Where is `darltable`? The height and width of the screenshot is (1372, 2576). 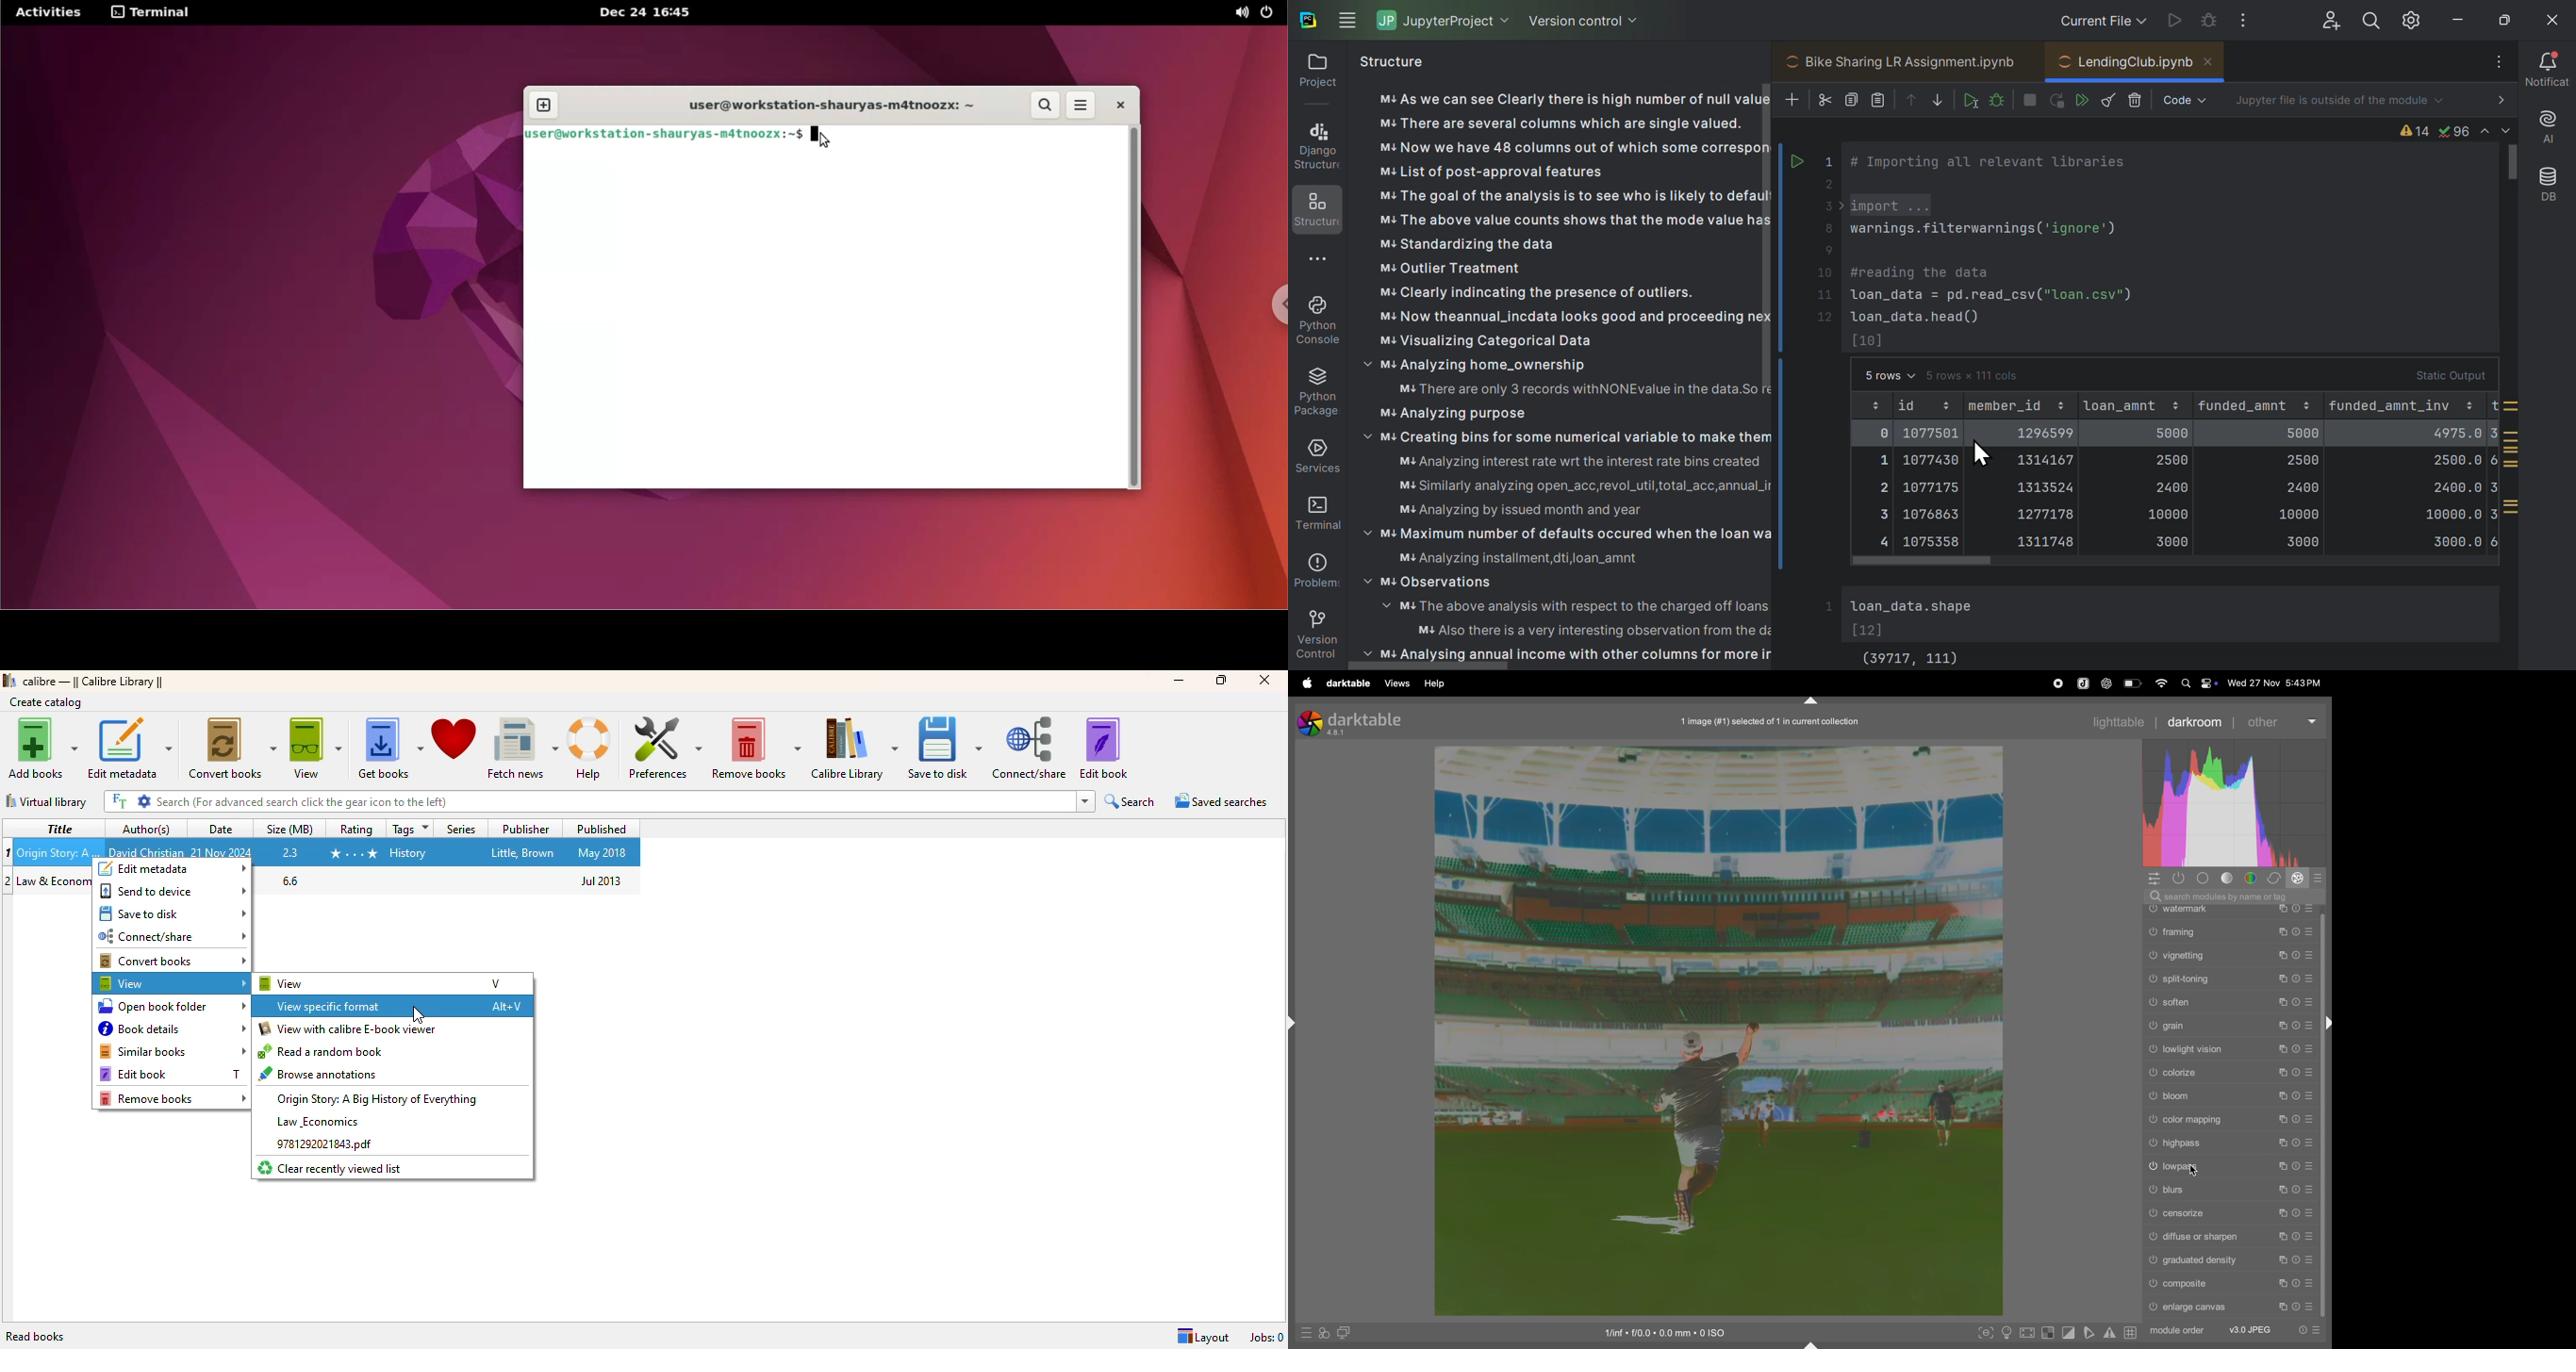
darltable is located at coordinates (1346, 684).